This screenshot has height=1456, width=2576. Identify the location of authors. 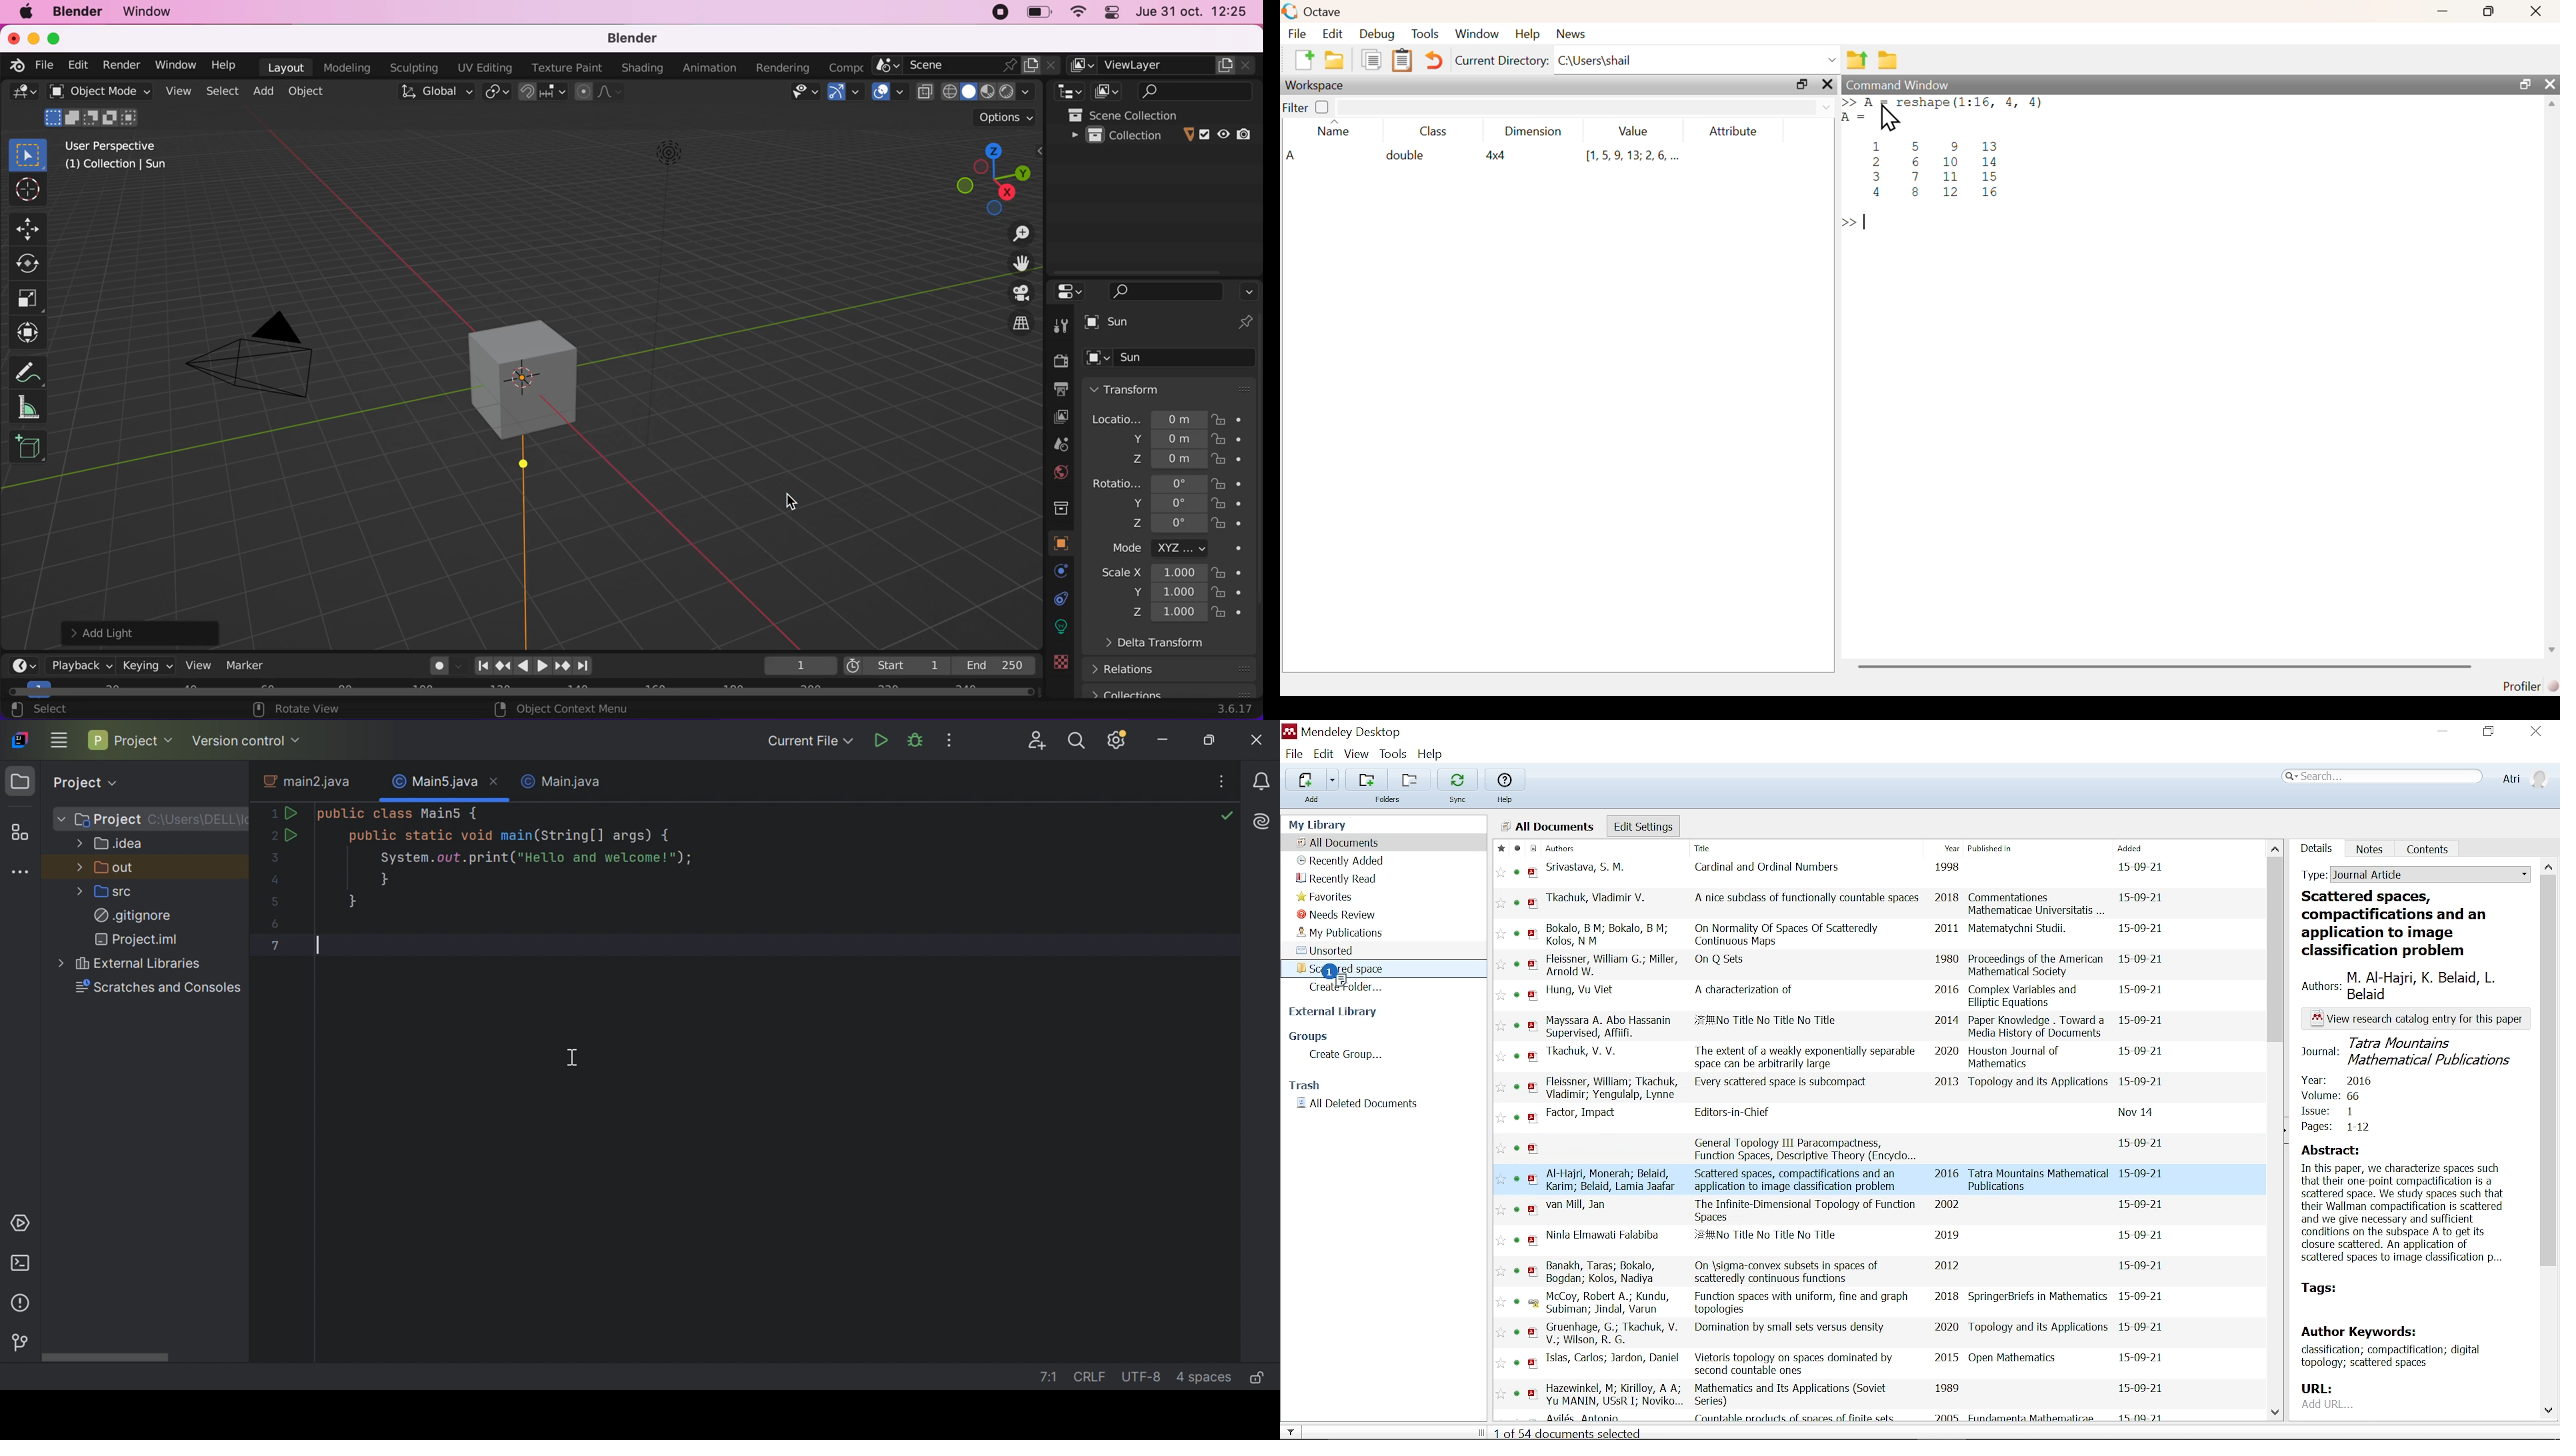
(1592, 1054).